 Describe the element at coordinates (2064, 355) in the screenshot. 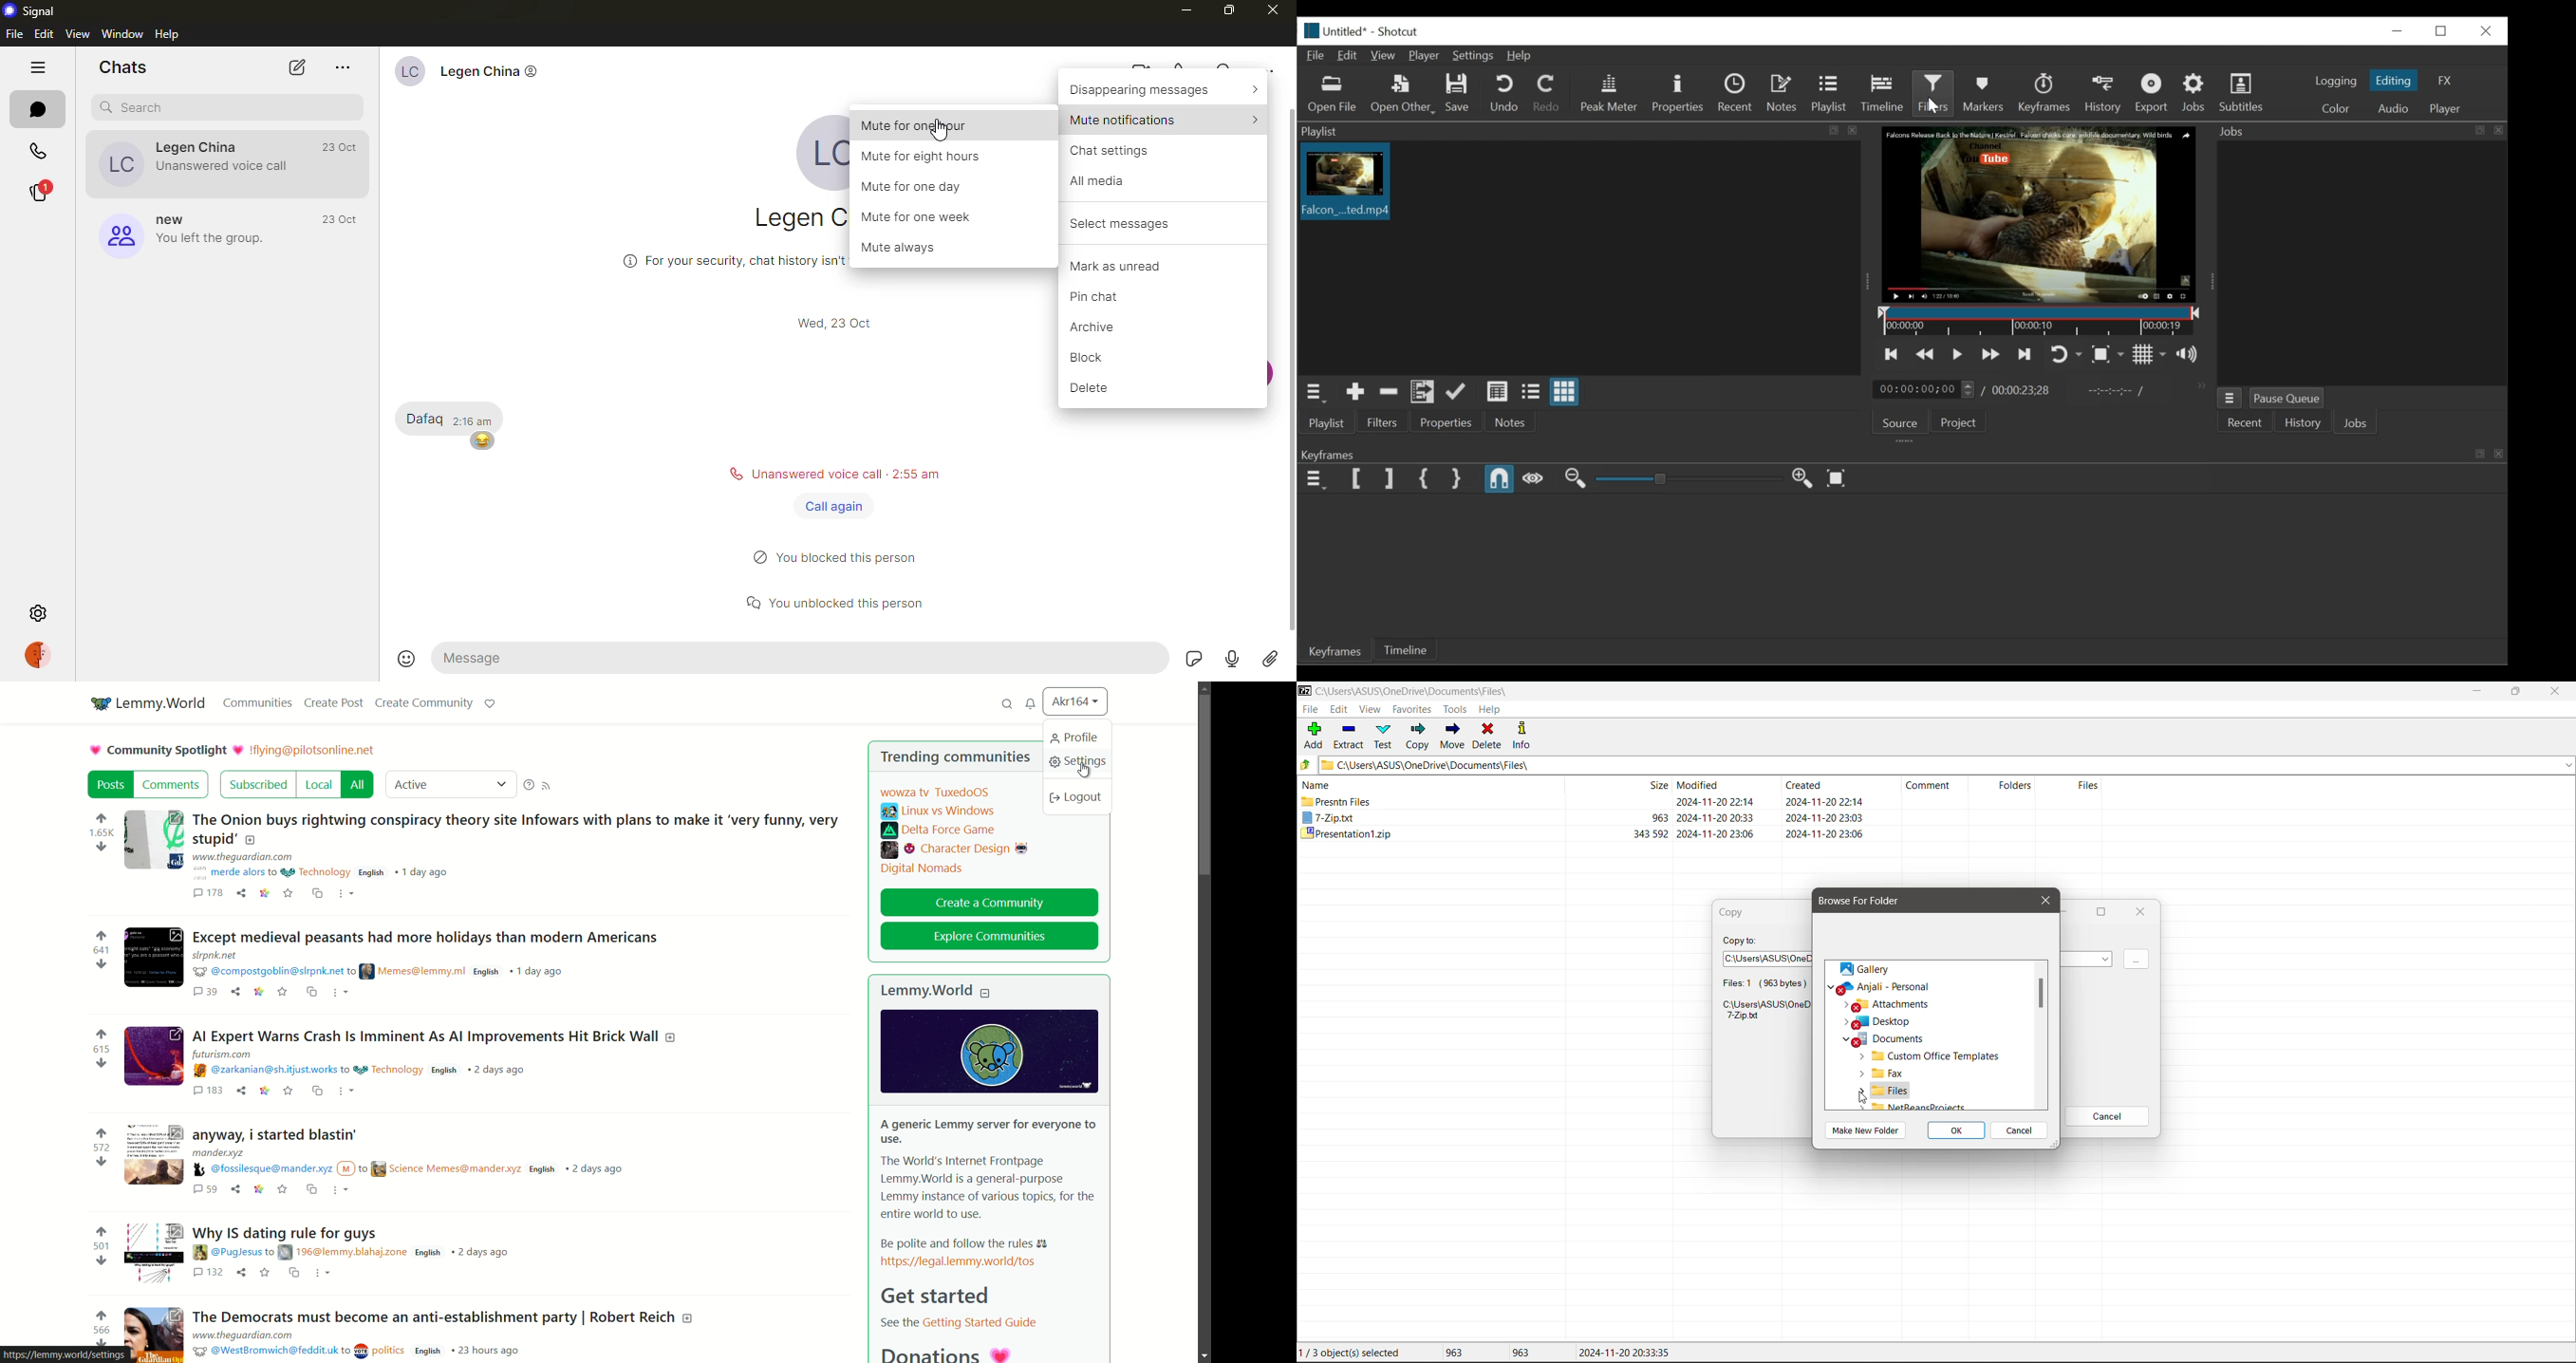

I see `Toggle player looping` at that location.